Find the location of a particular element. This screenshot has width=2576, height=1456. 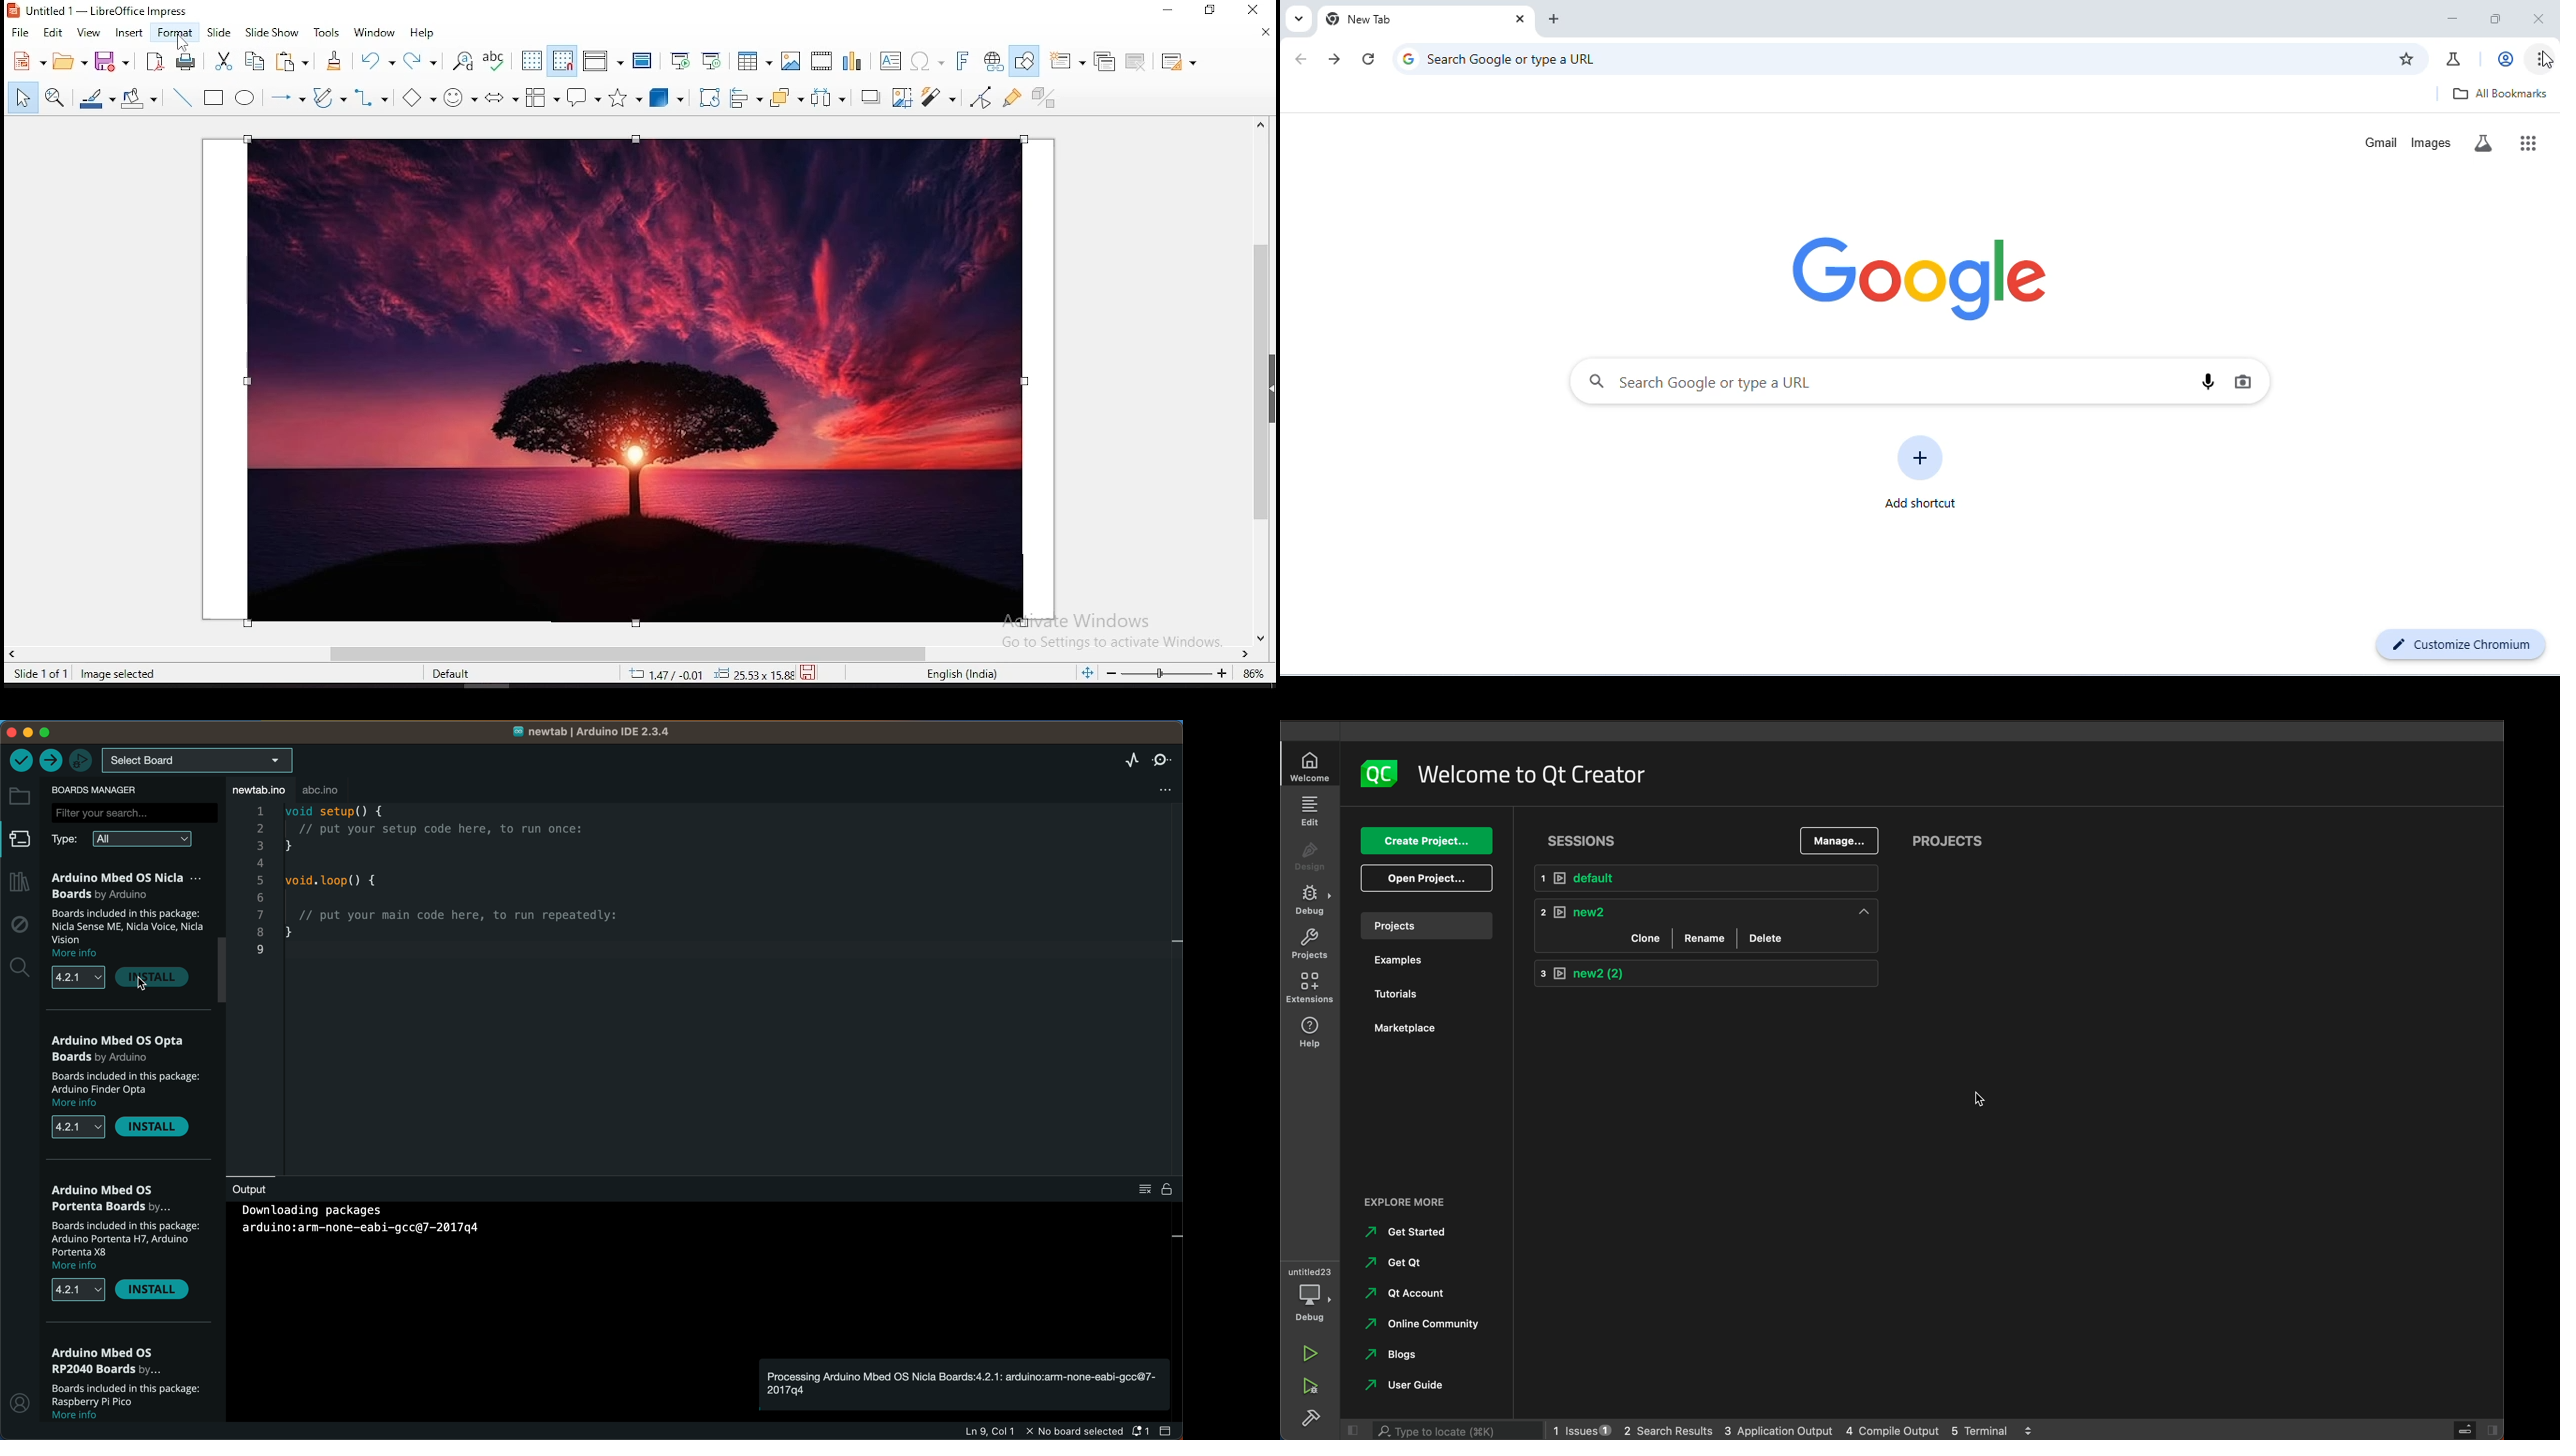

rename is located at coordinates (1705, 937).